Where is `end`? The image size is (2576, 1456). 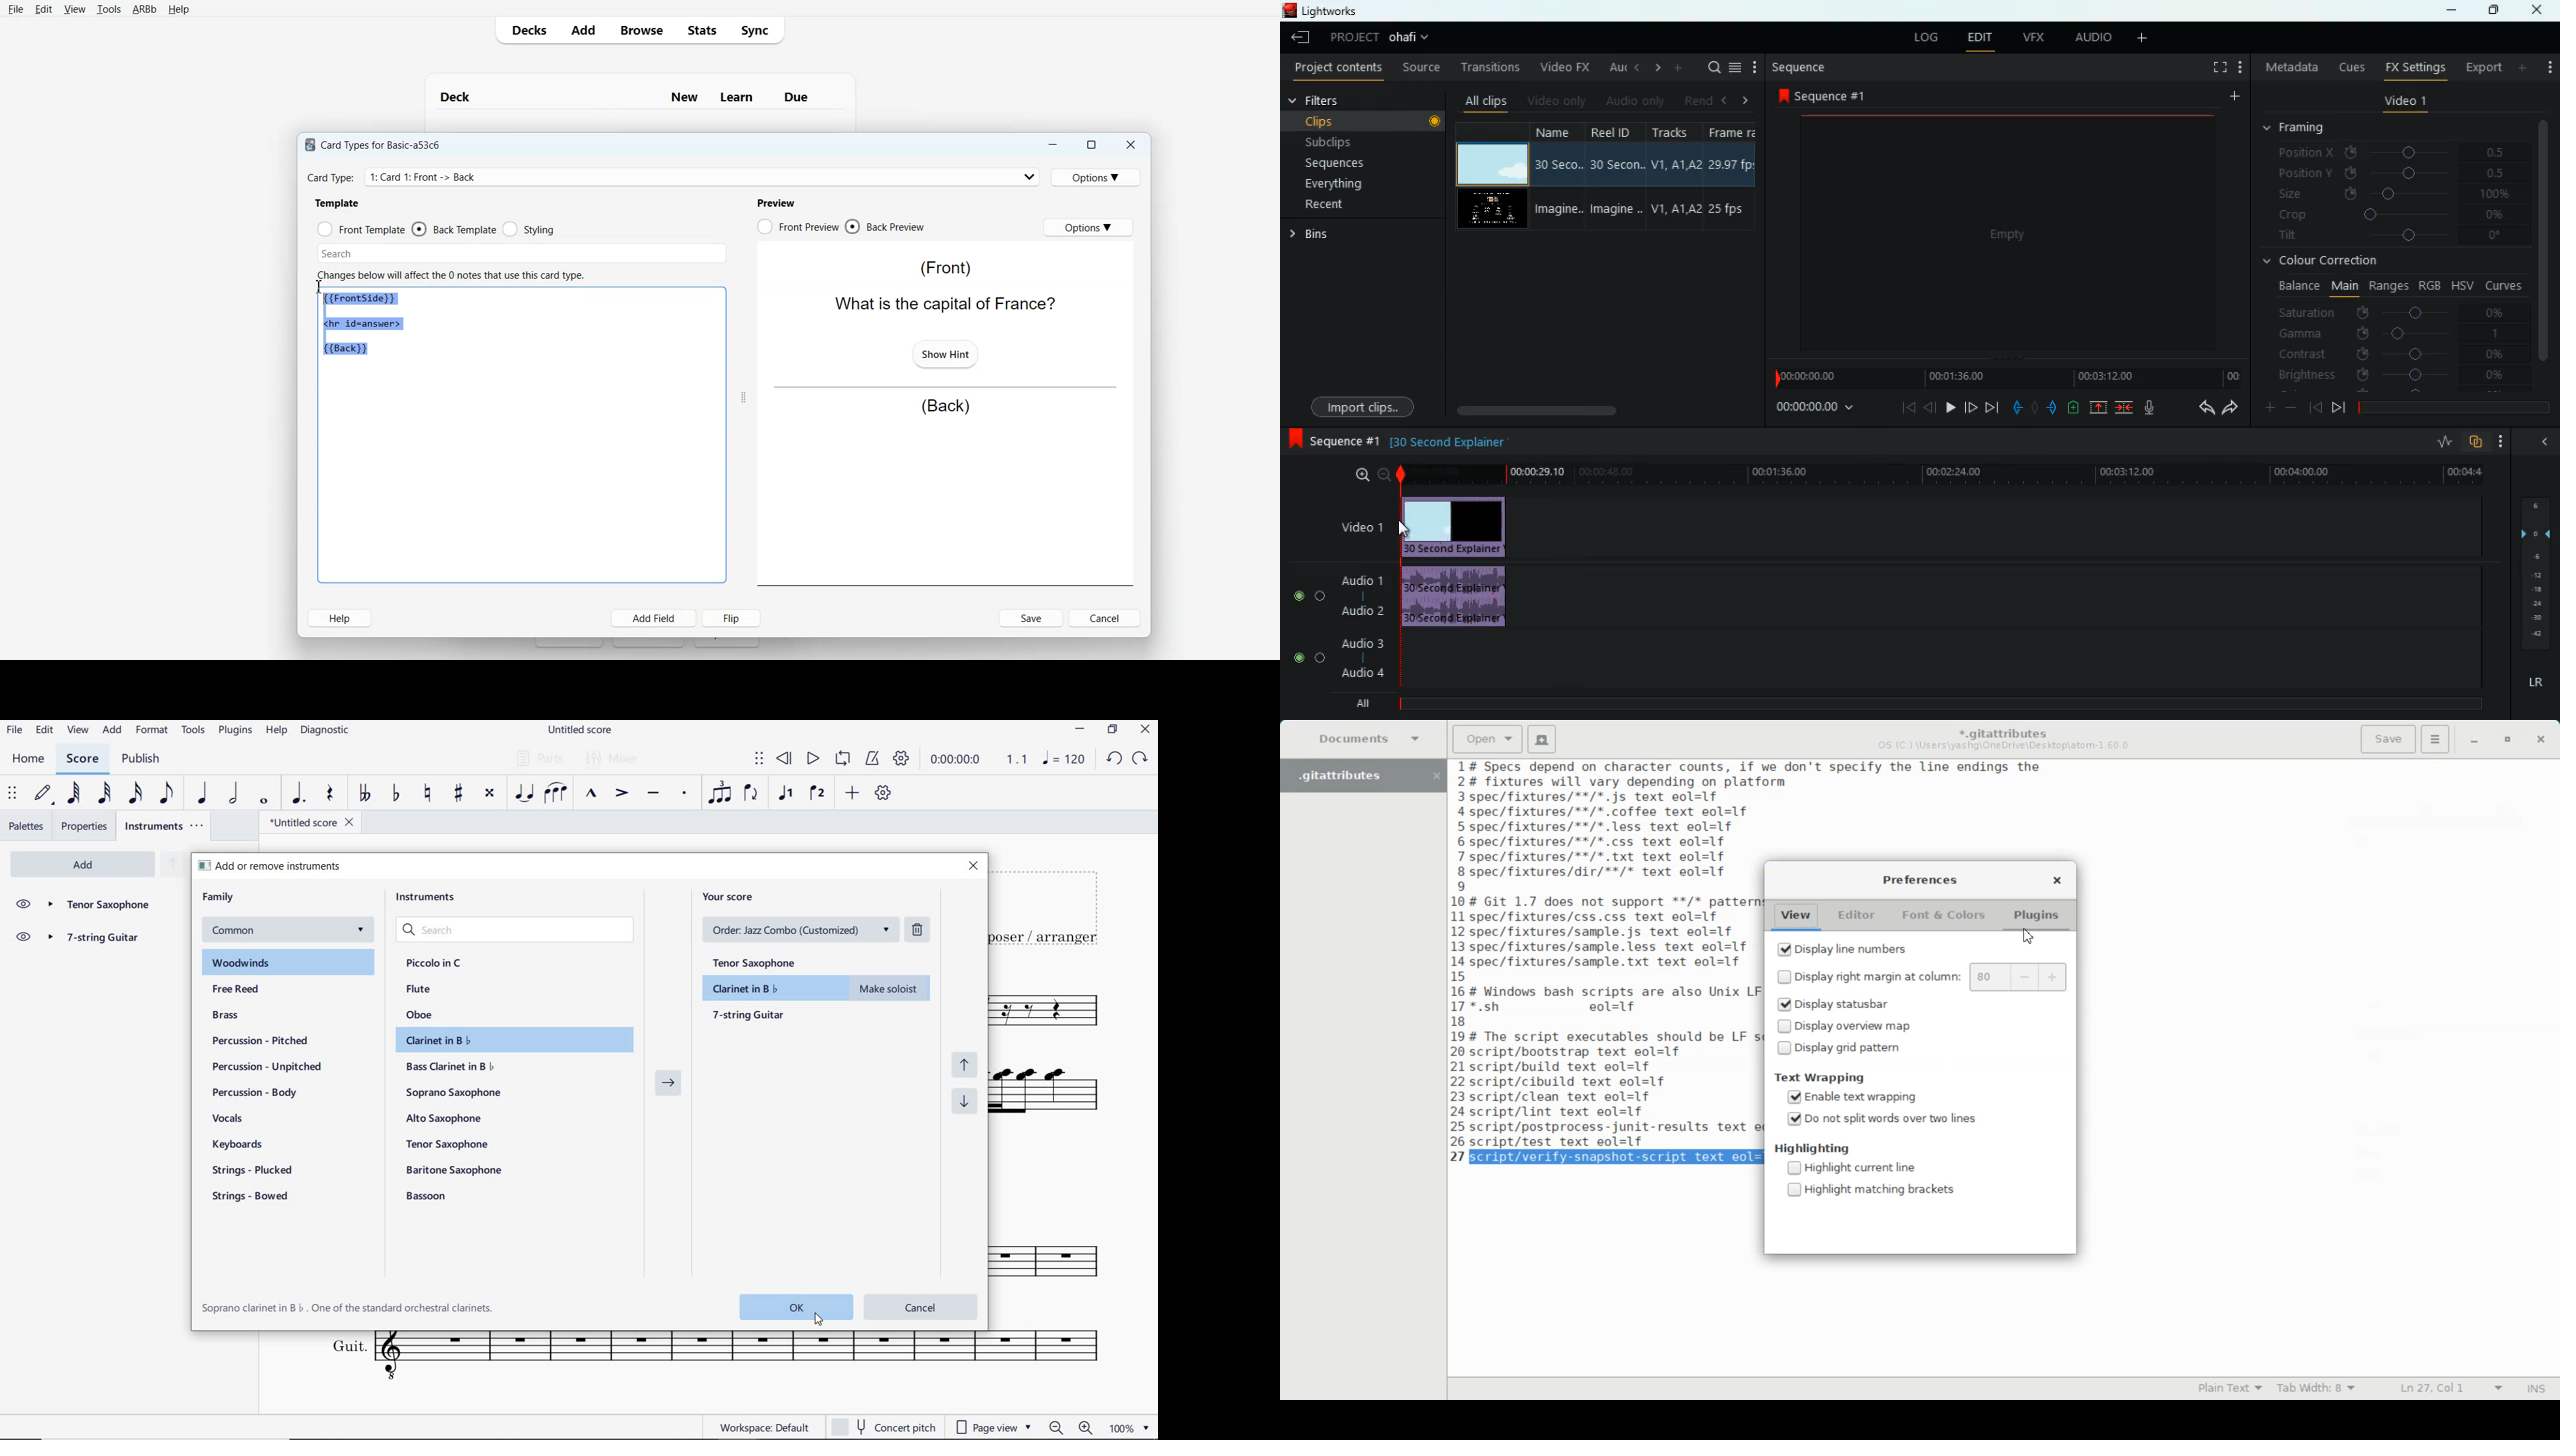 end is located at coordinates (1994, 407).